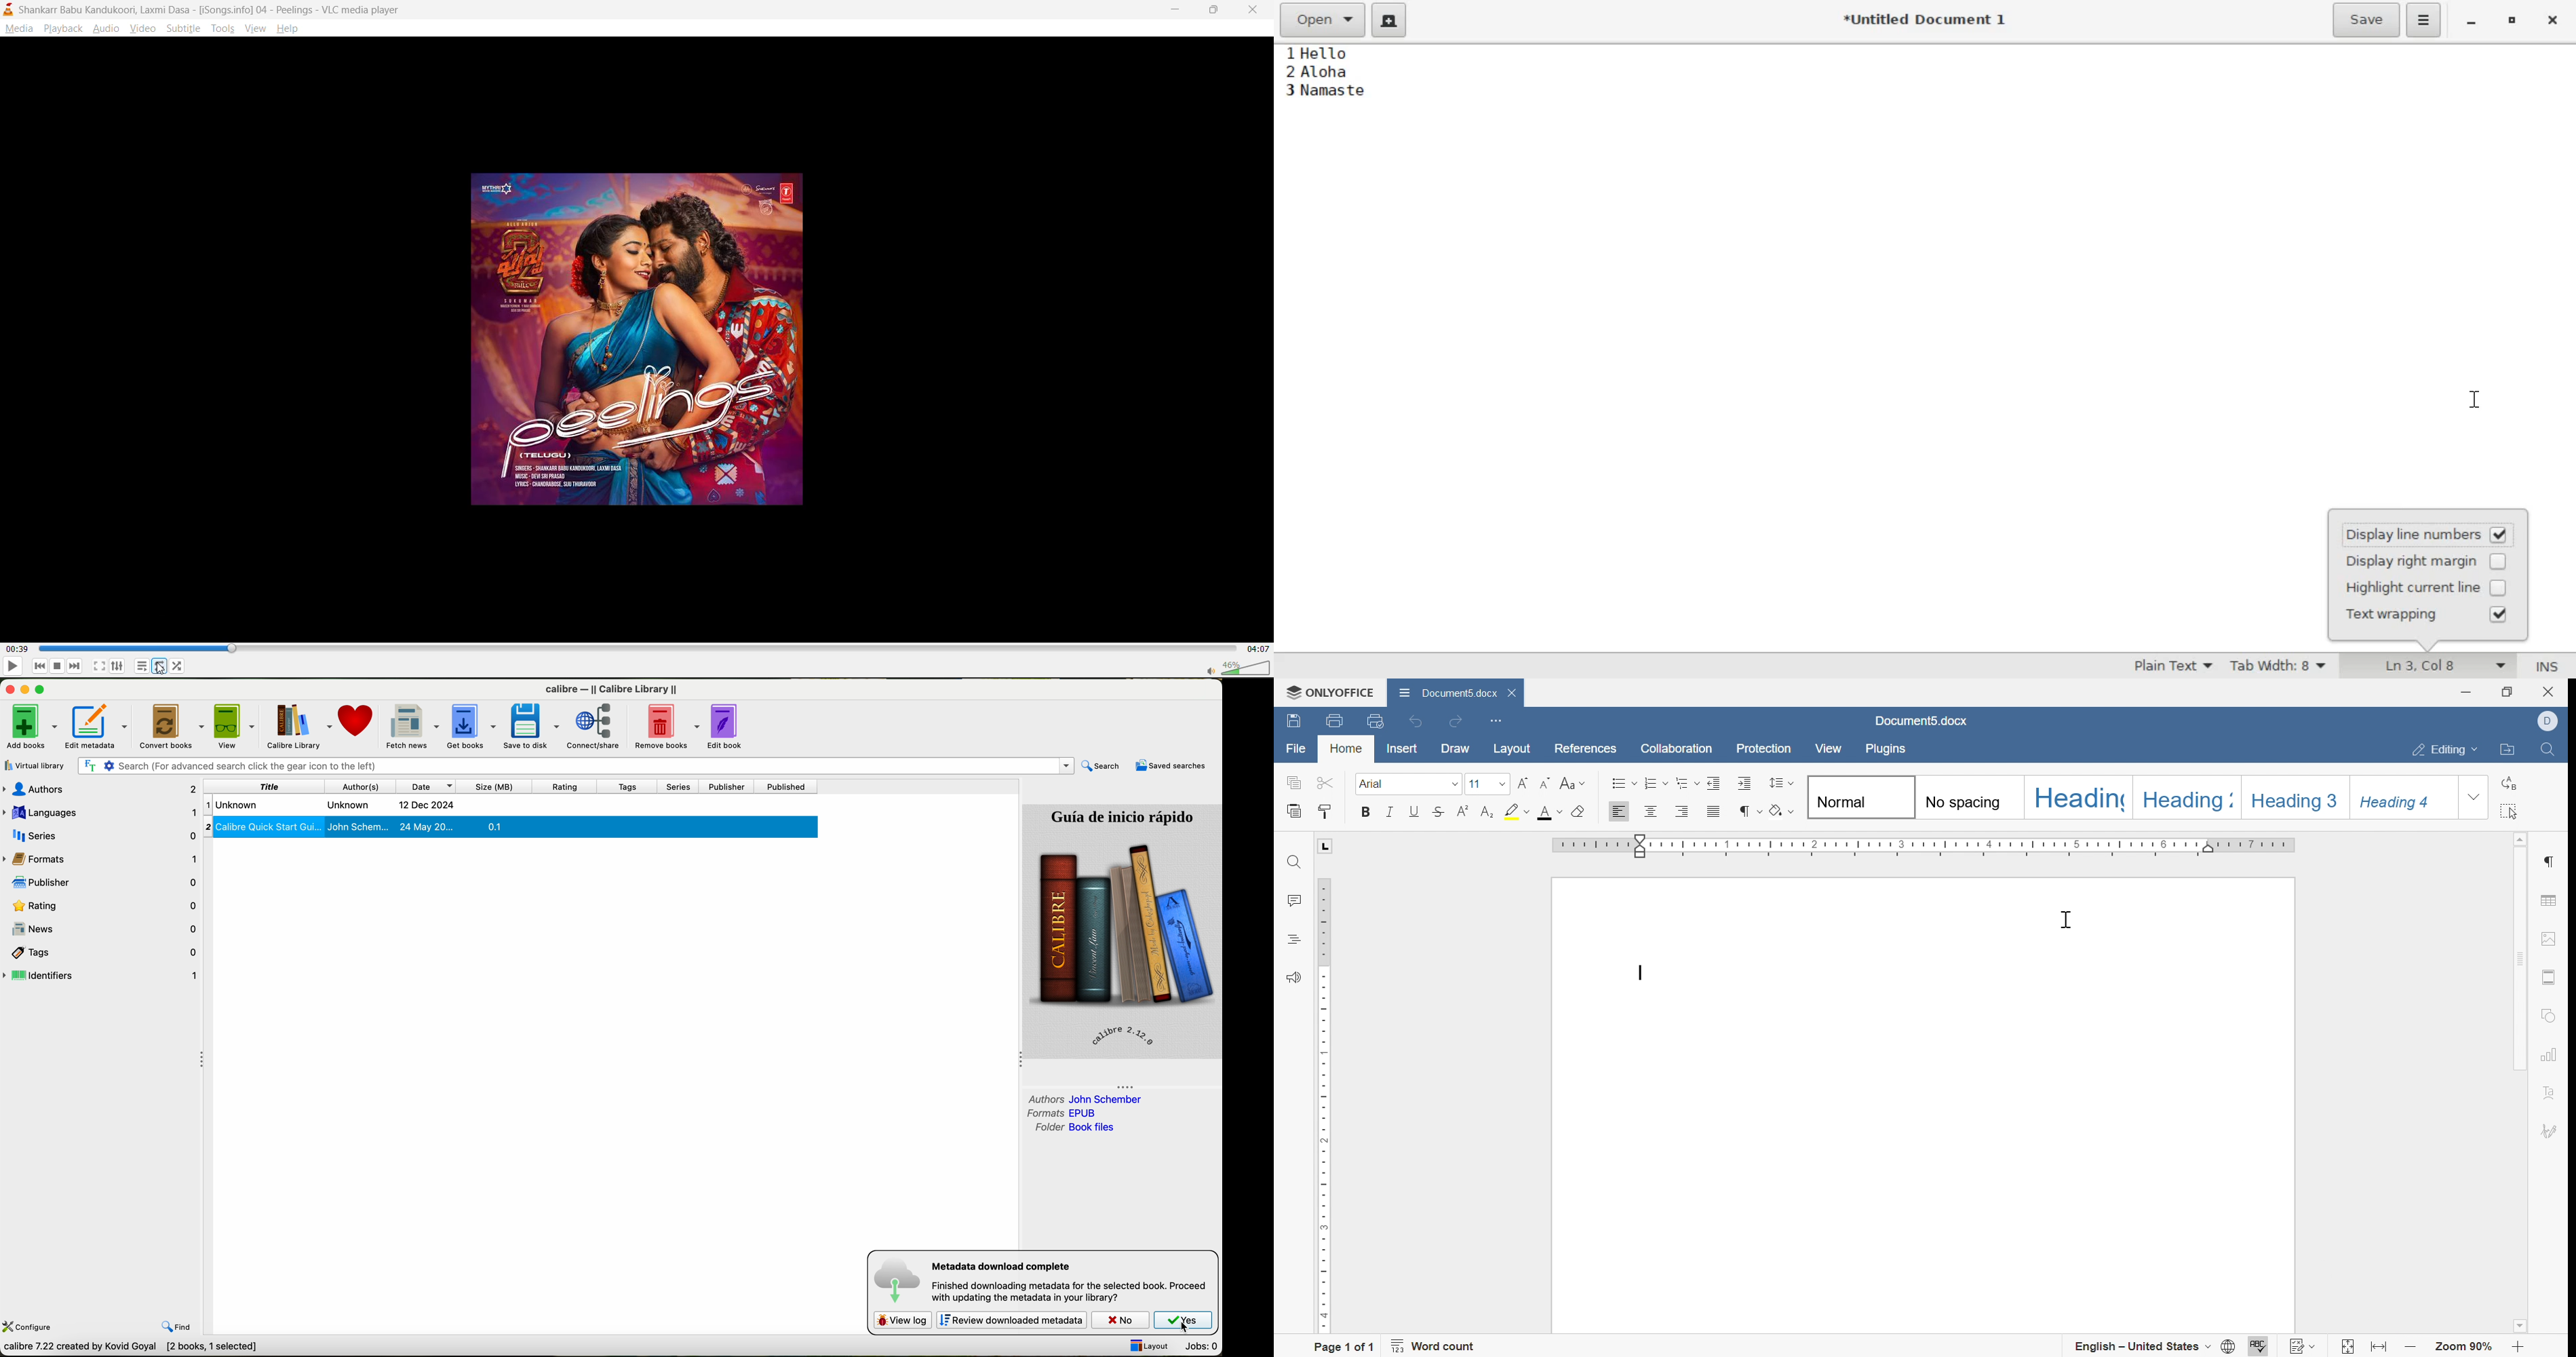 The height and width of the screenshot is (1372, 2576). I want to click on Open a file, so click(1324, 19).